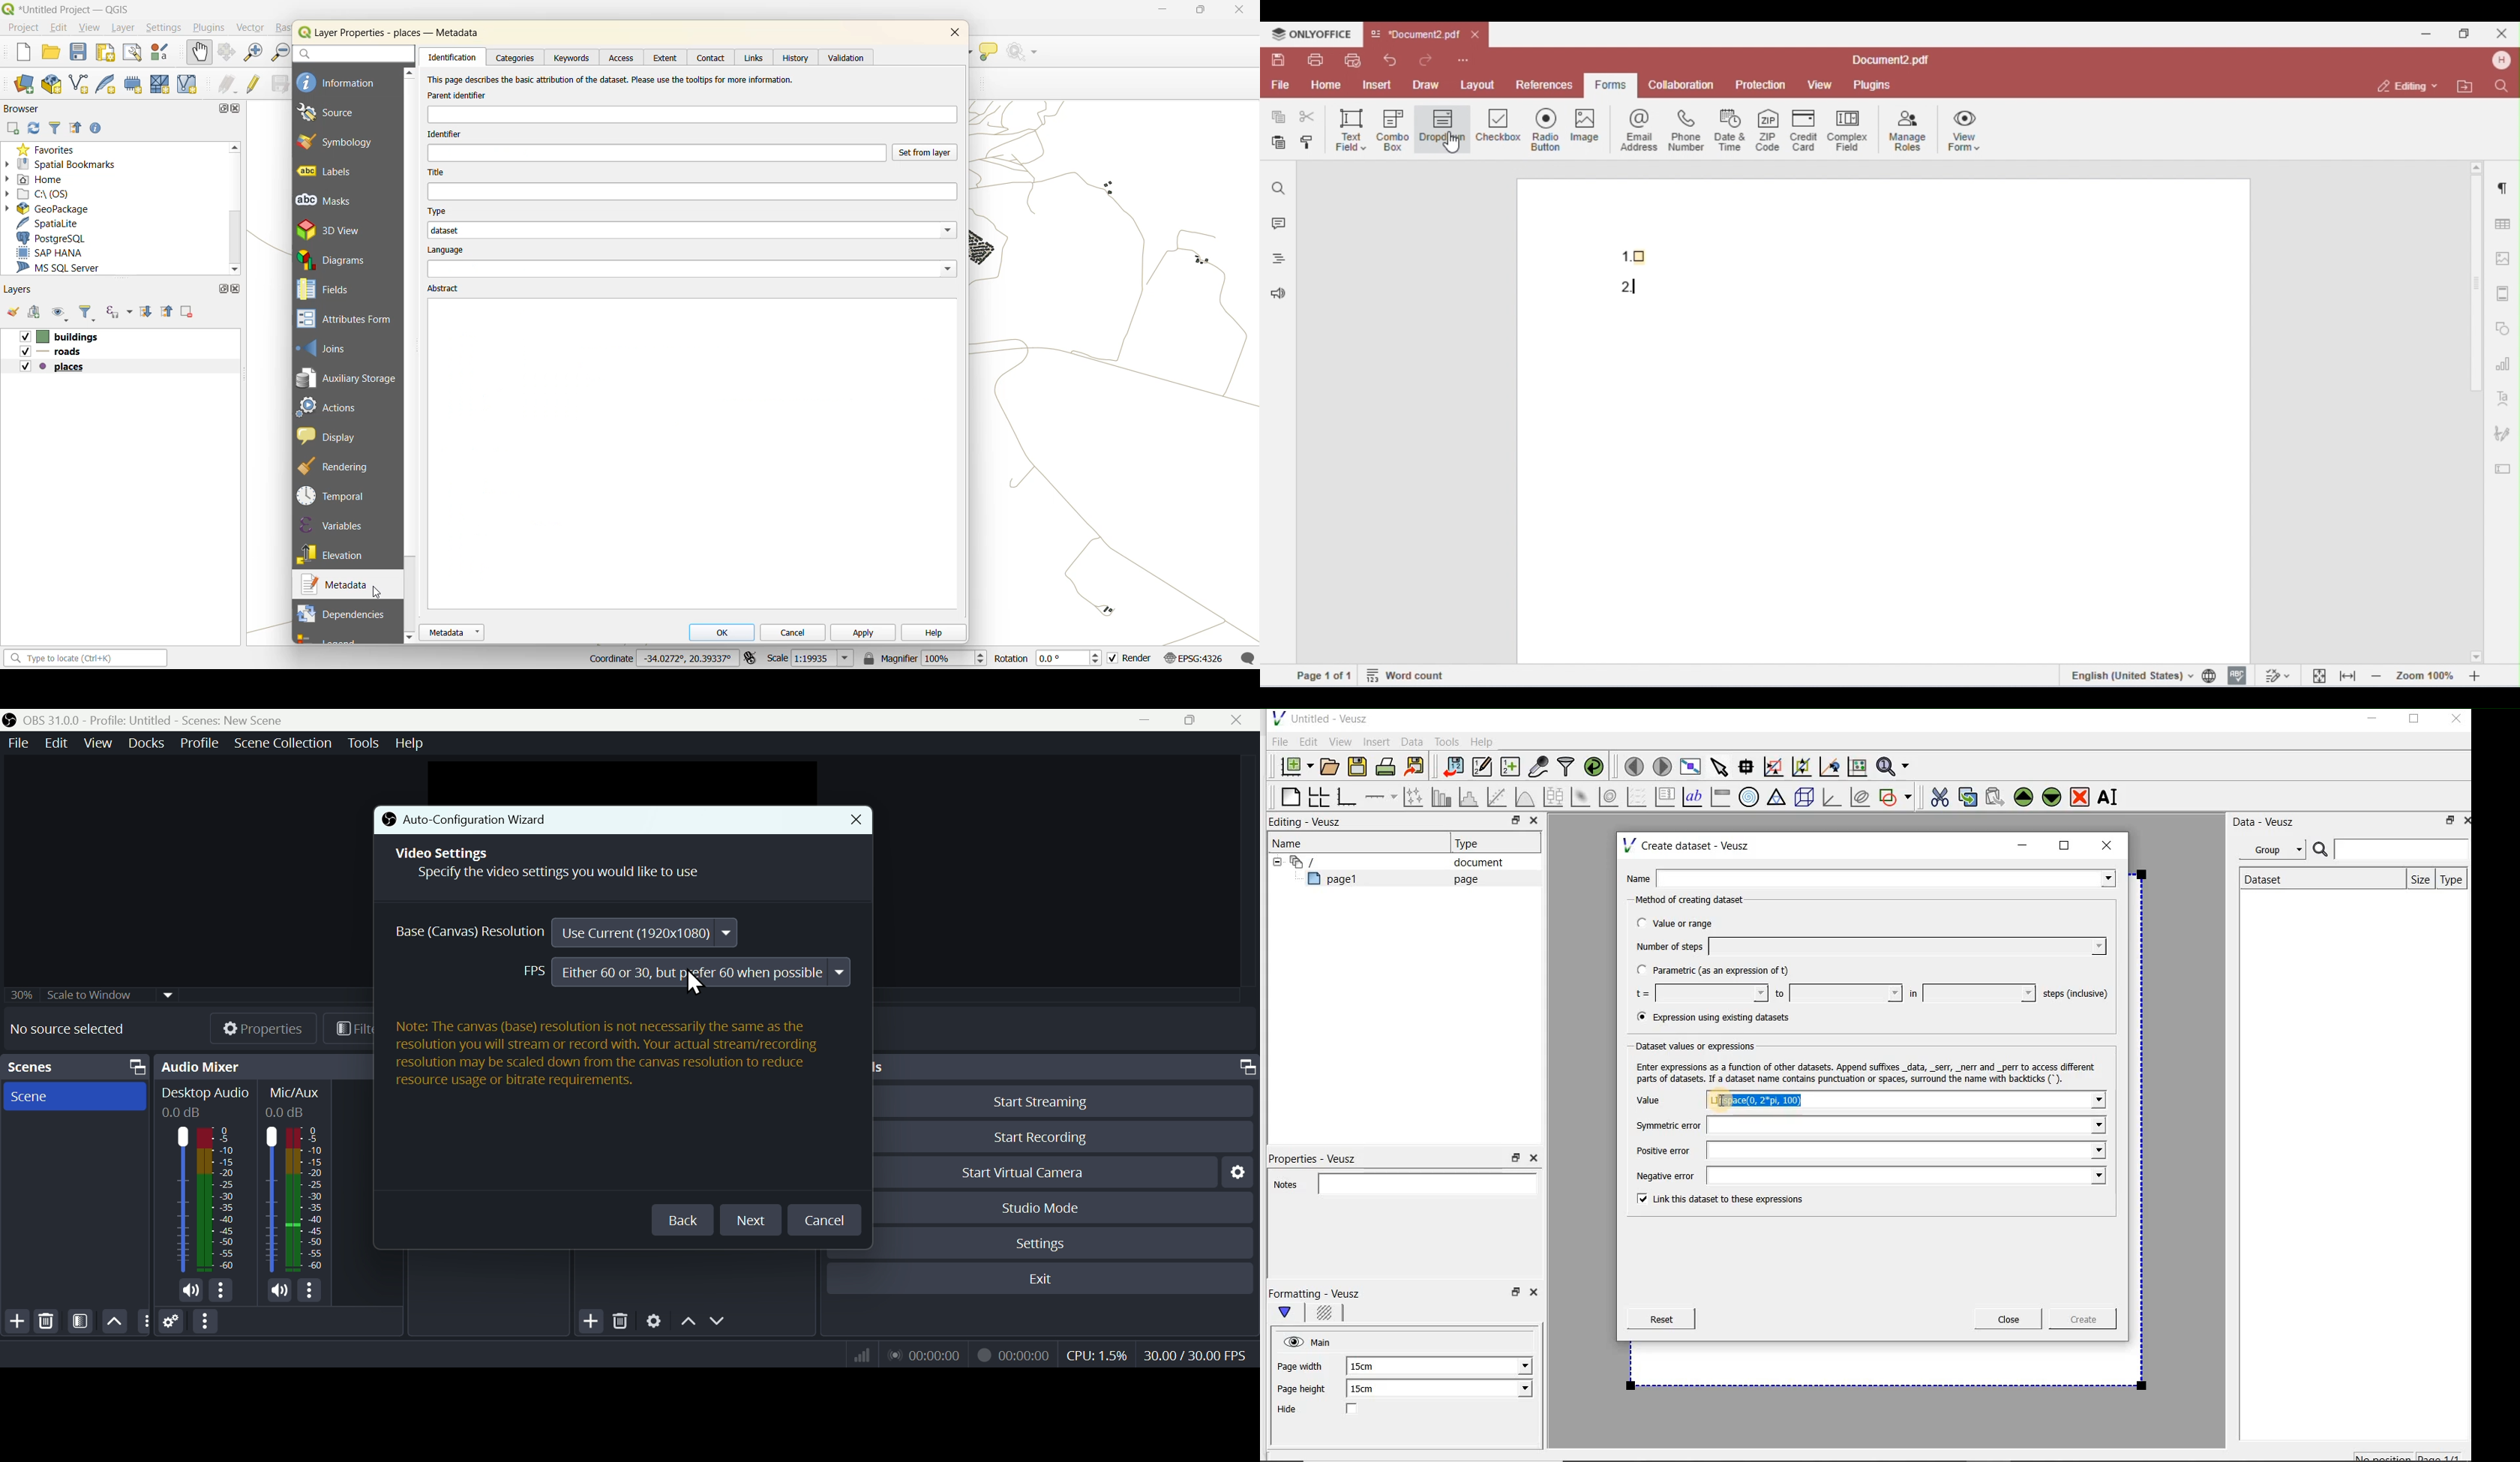  I want to click on plot a 2d dataset as an image, so click(1582, 798).